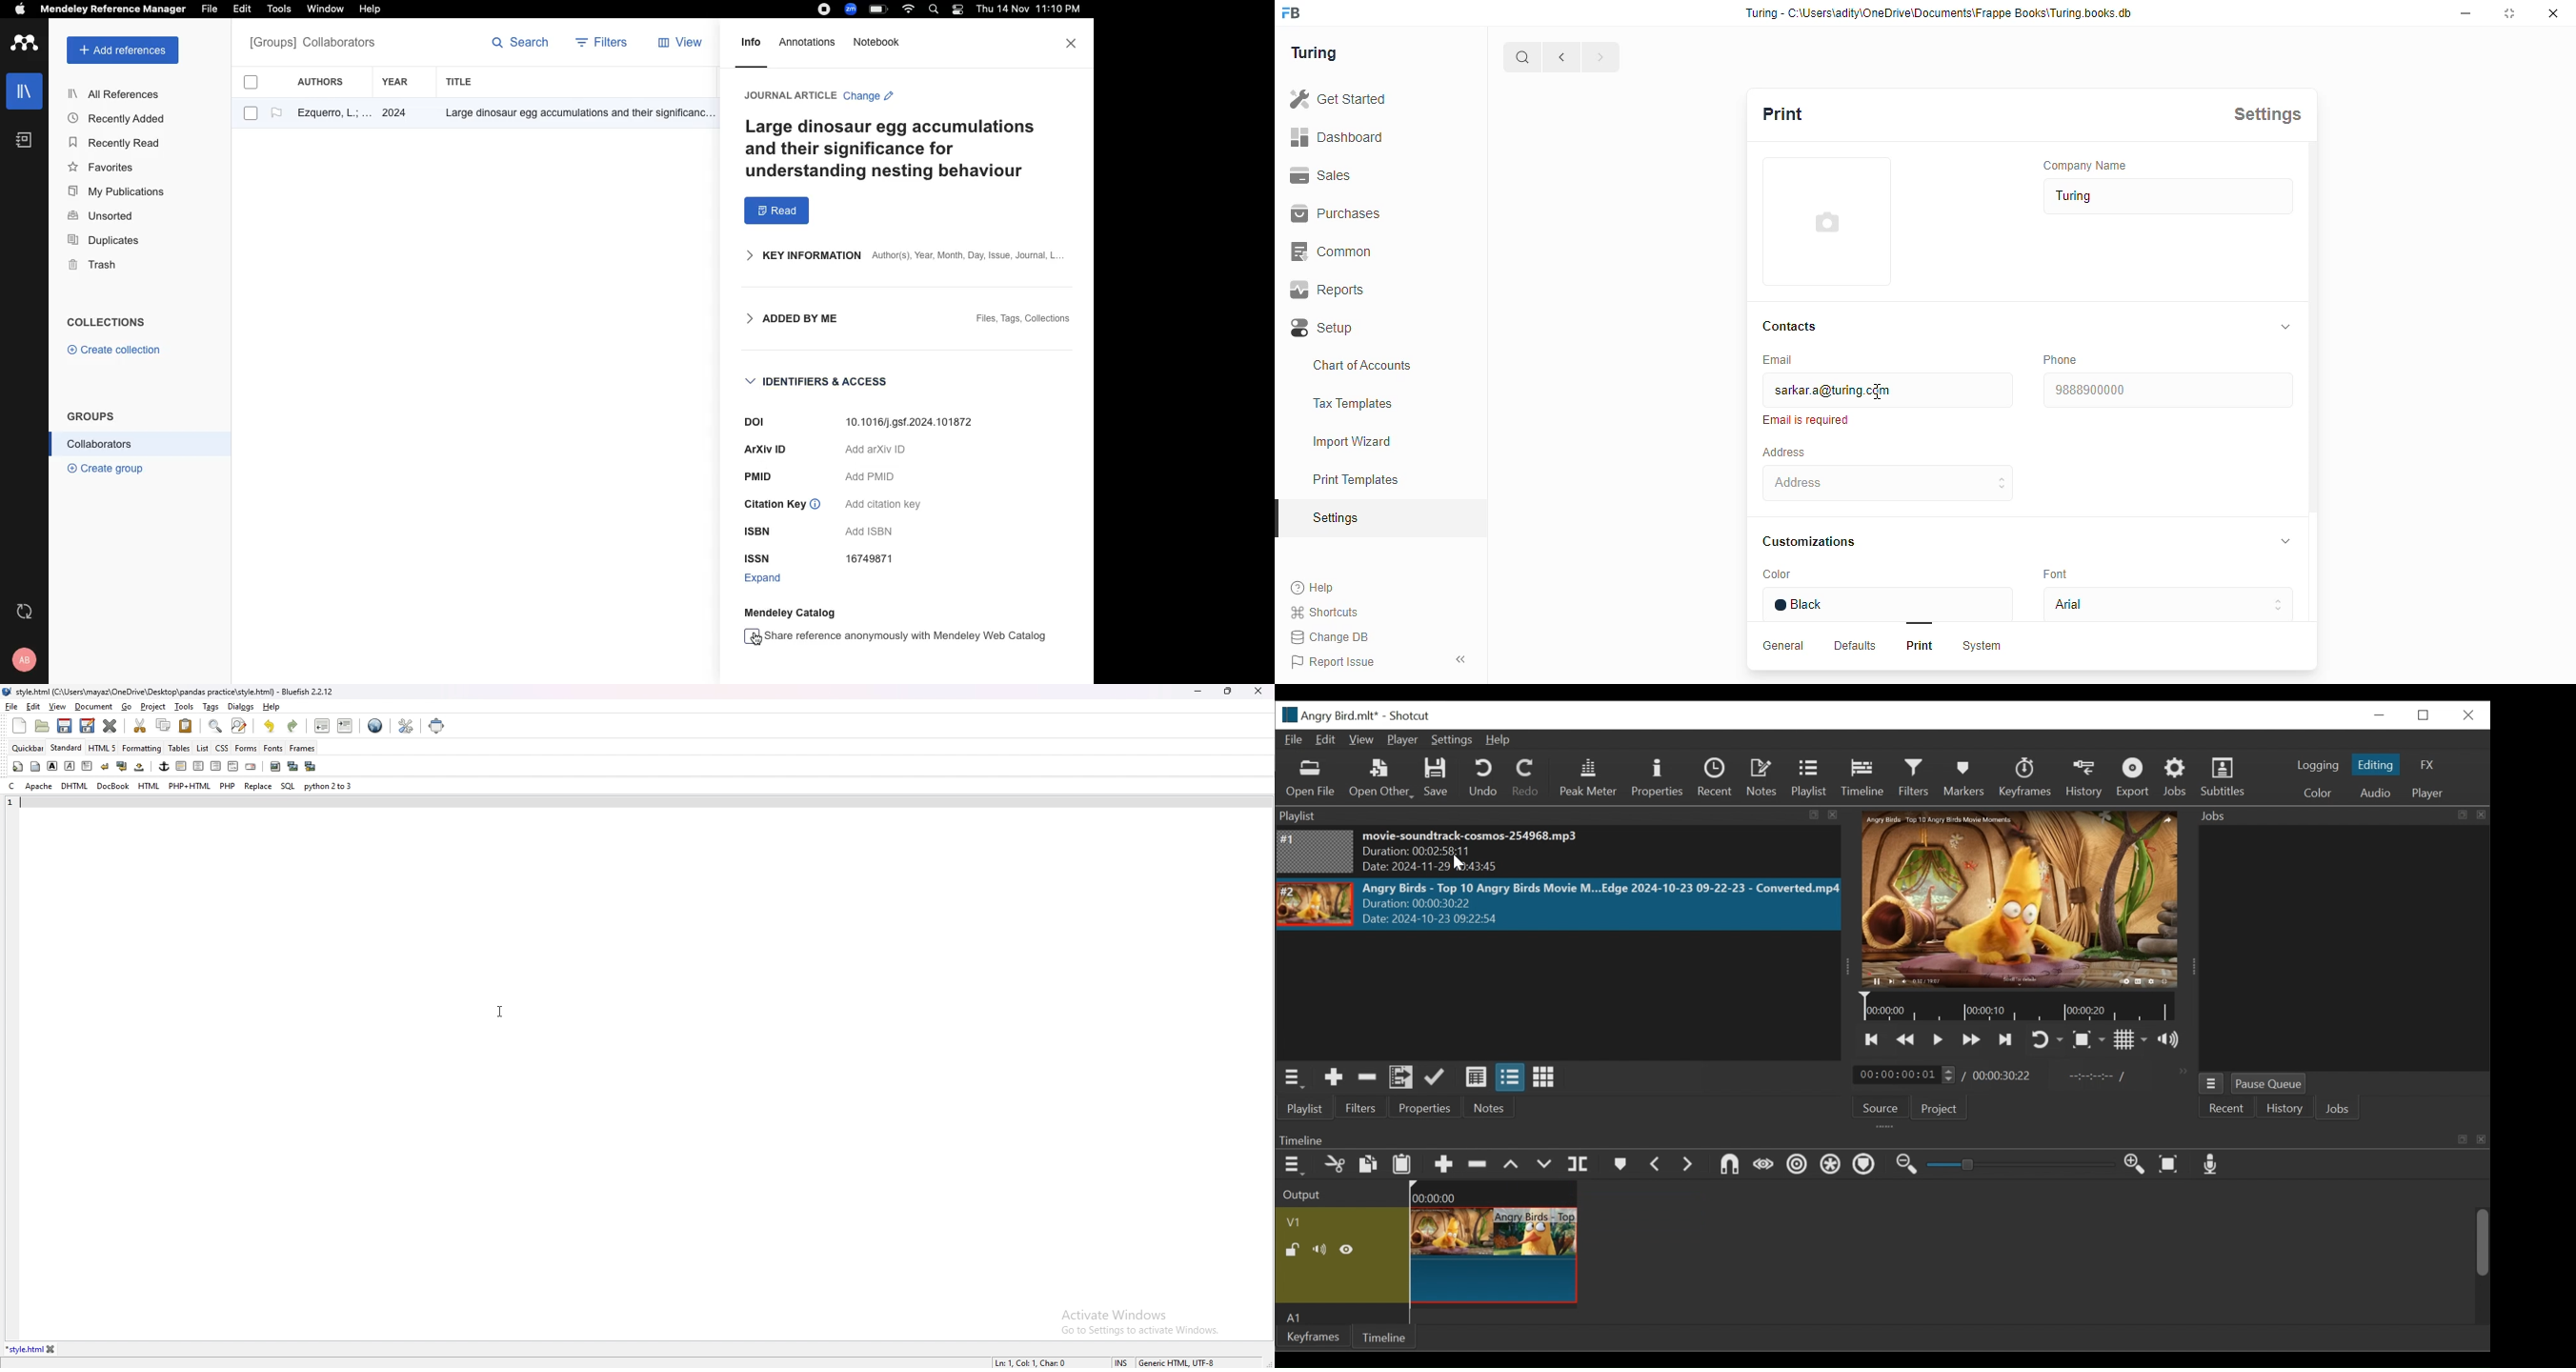 The width and height of the screenshot is (2576, 1372). I want to click on ‘Common, so click(1337, 251).